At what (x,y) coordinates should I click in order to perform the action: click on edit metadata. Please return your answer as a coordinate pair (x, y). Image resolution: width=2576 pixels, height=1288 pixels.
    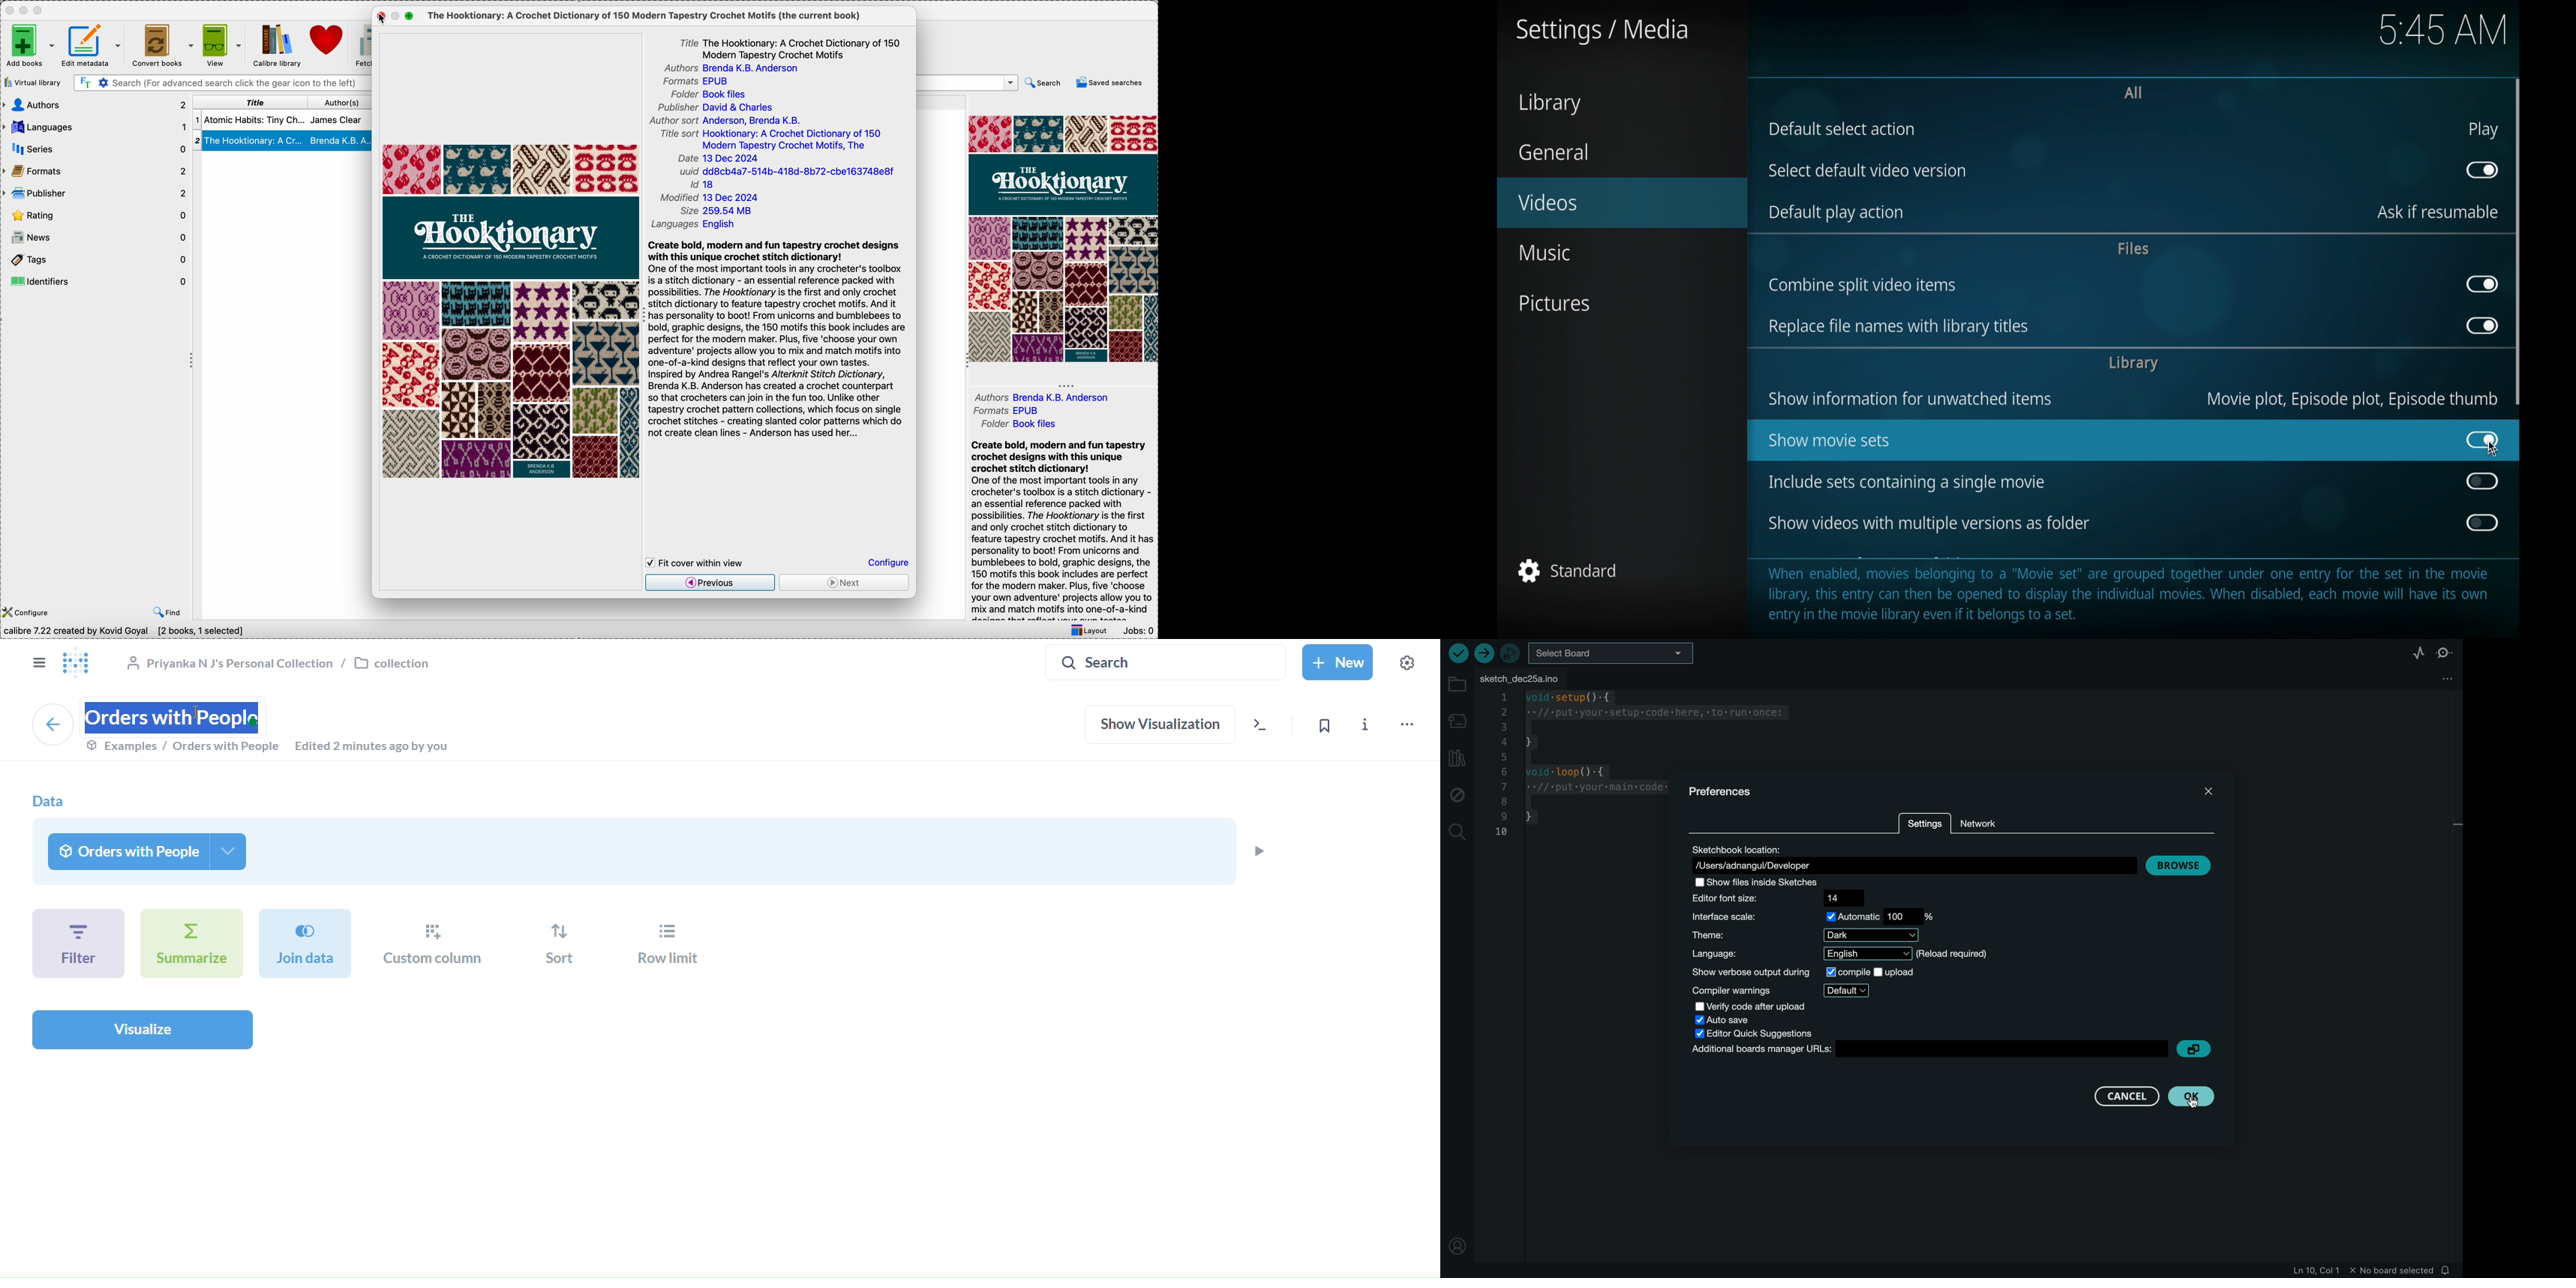
    Looking at the image, I should click on (95, 45).